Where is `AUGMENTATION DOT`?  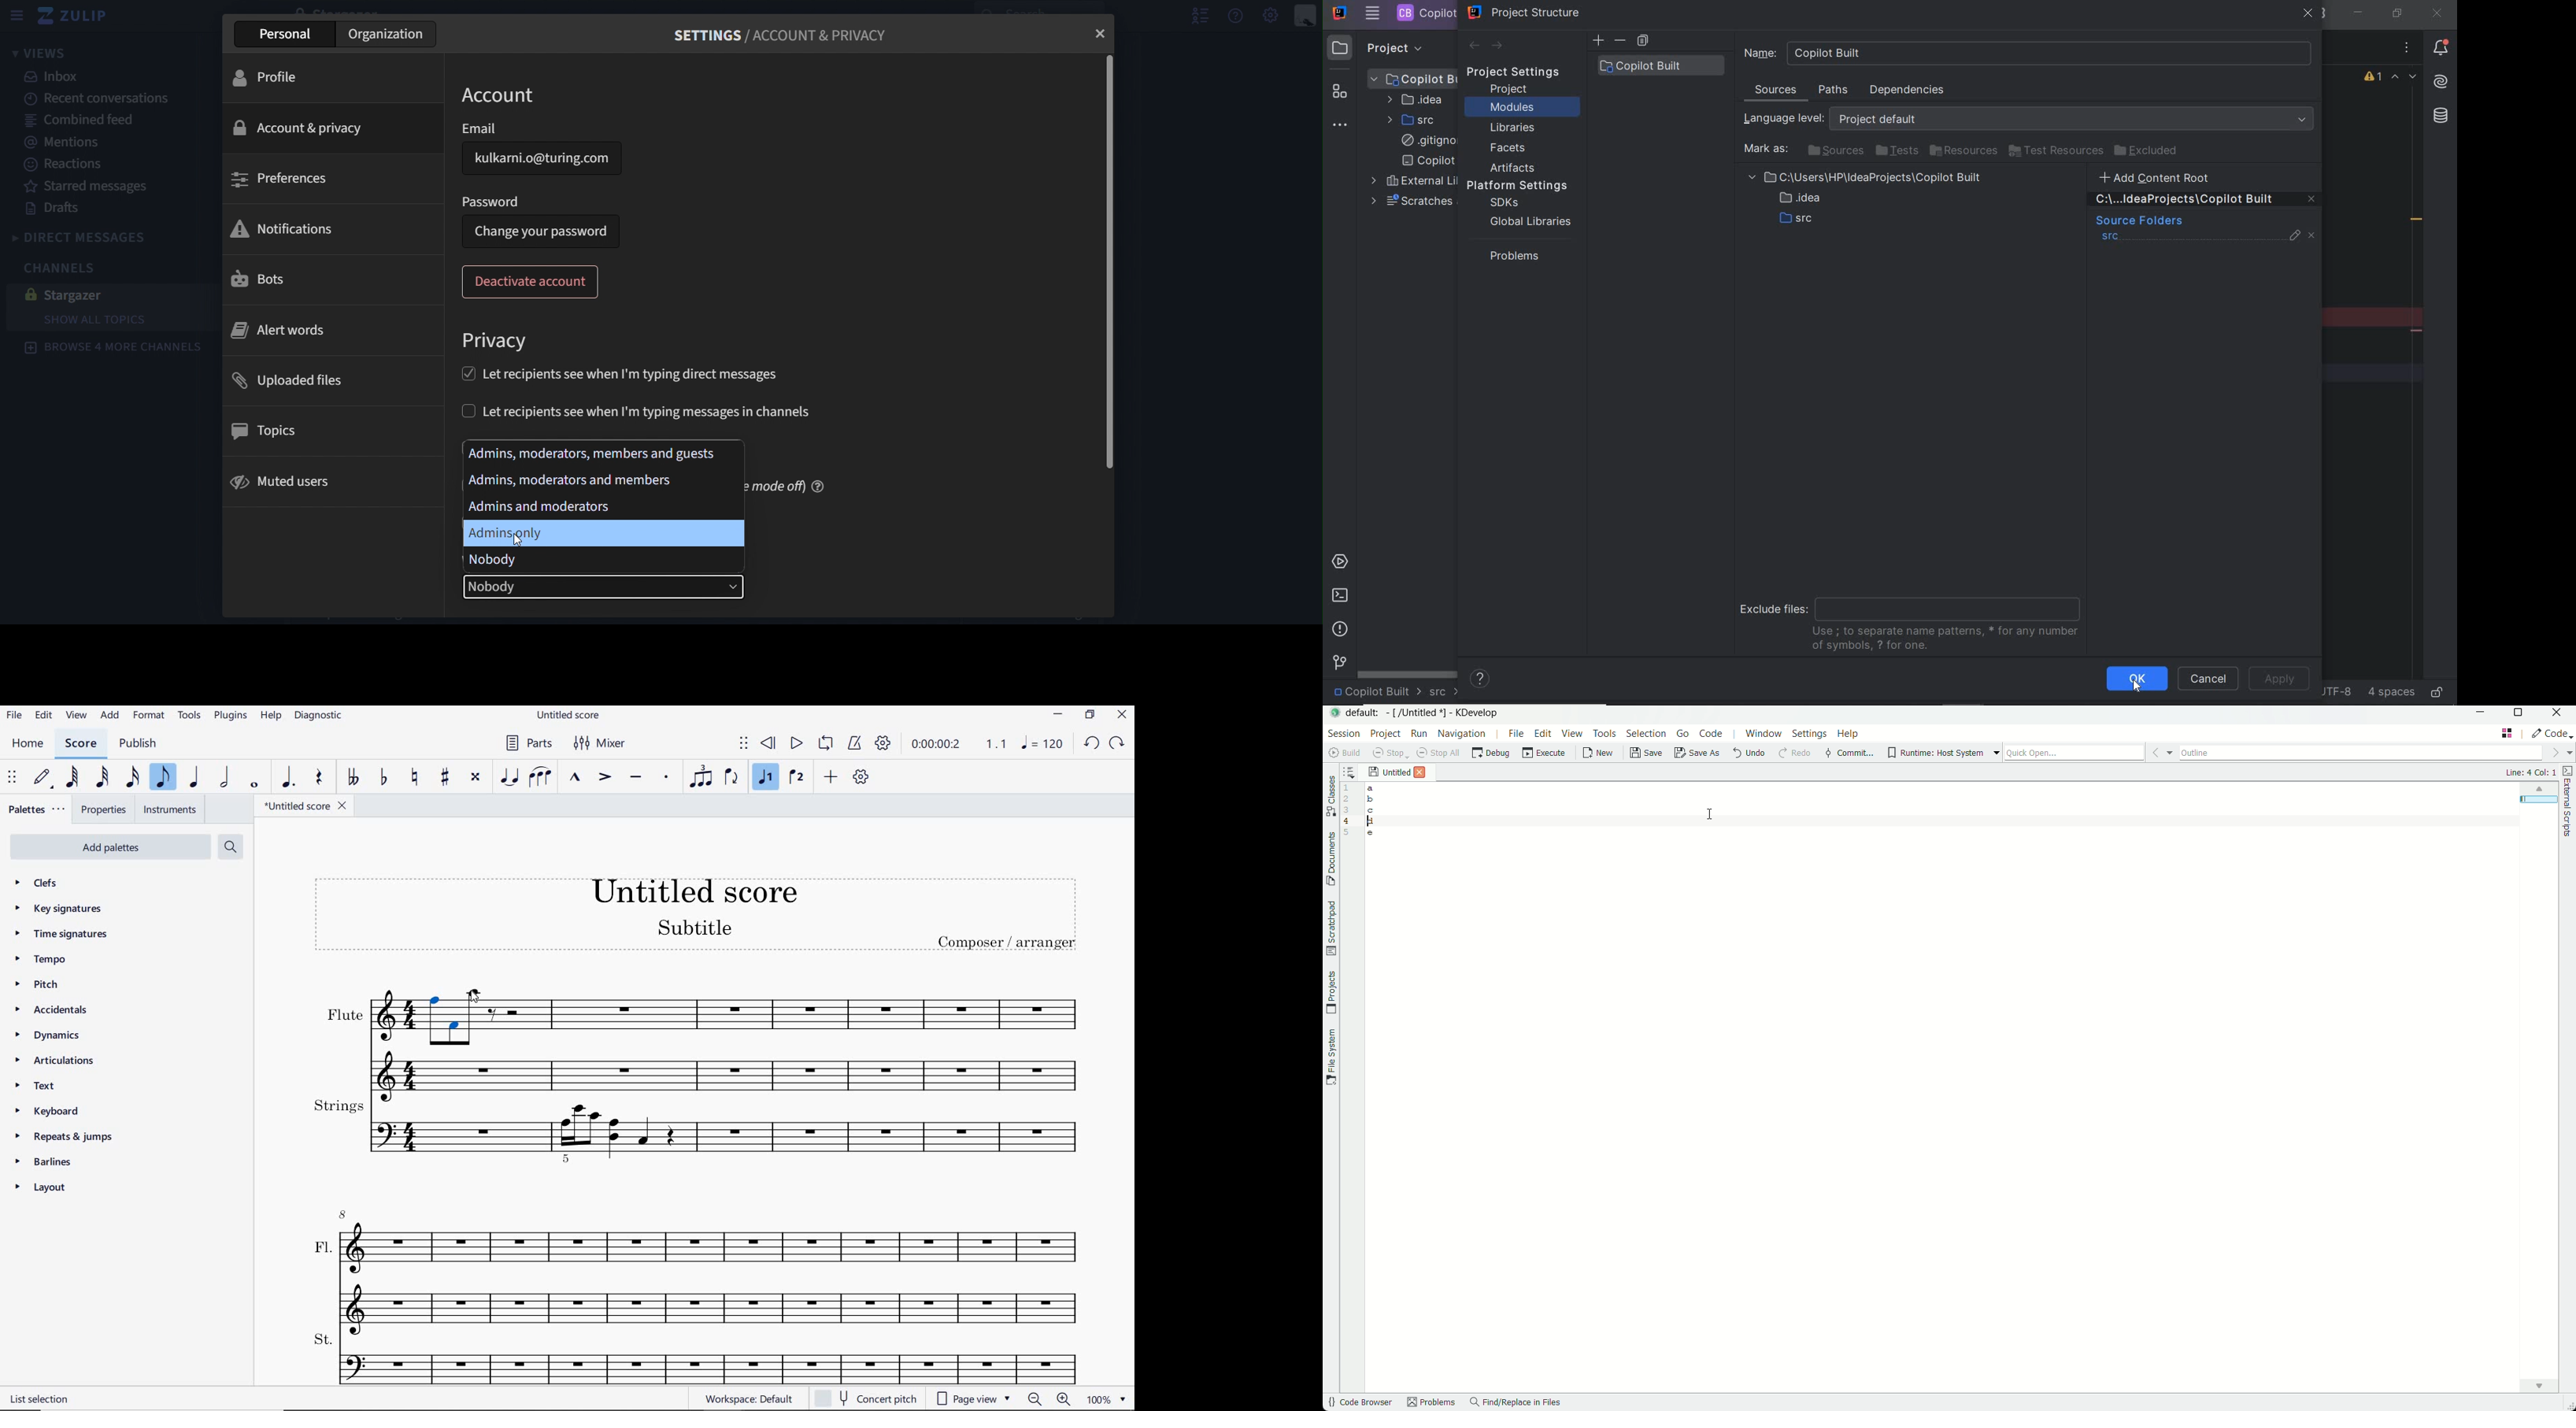 AUGMENTATION DOT is located at coordinates (289, 778).